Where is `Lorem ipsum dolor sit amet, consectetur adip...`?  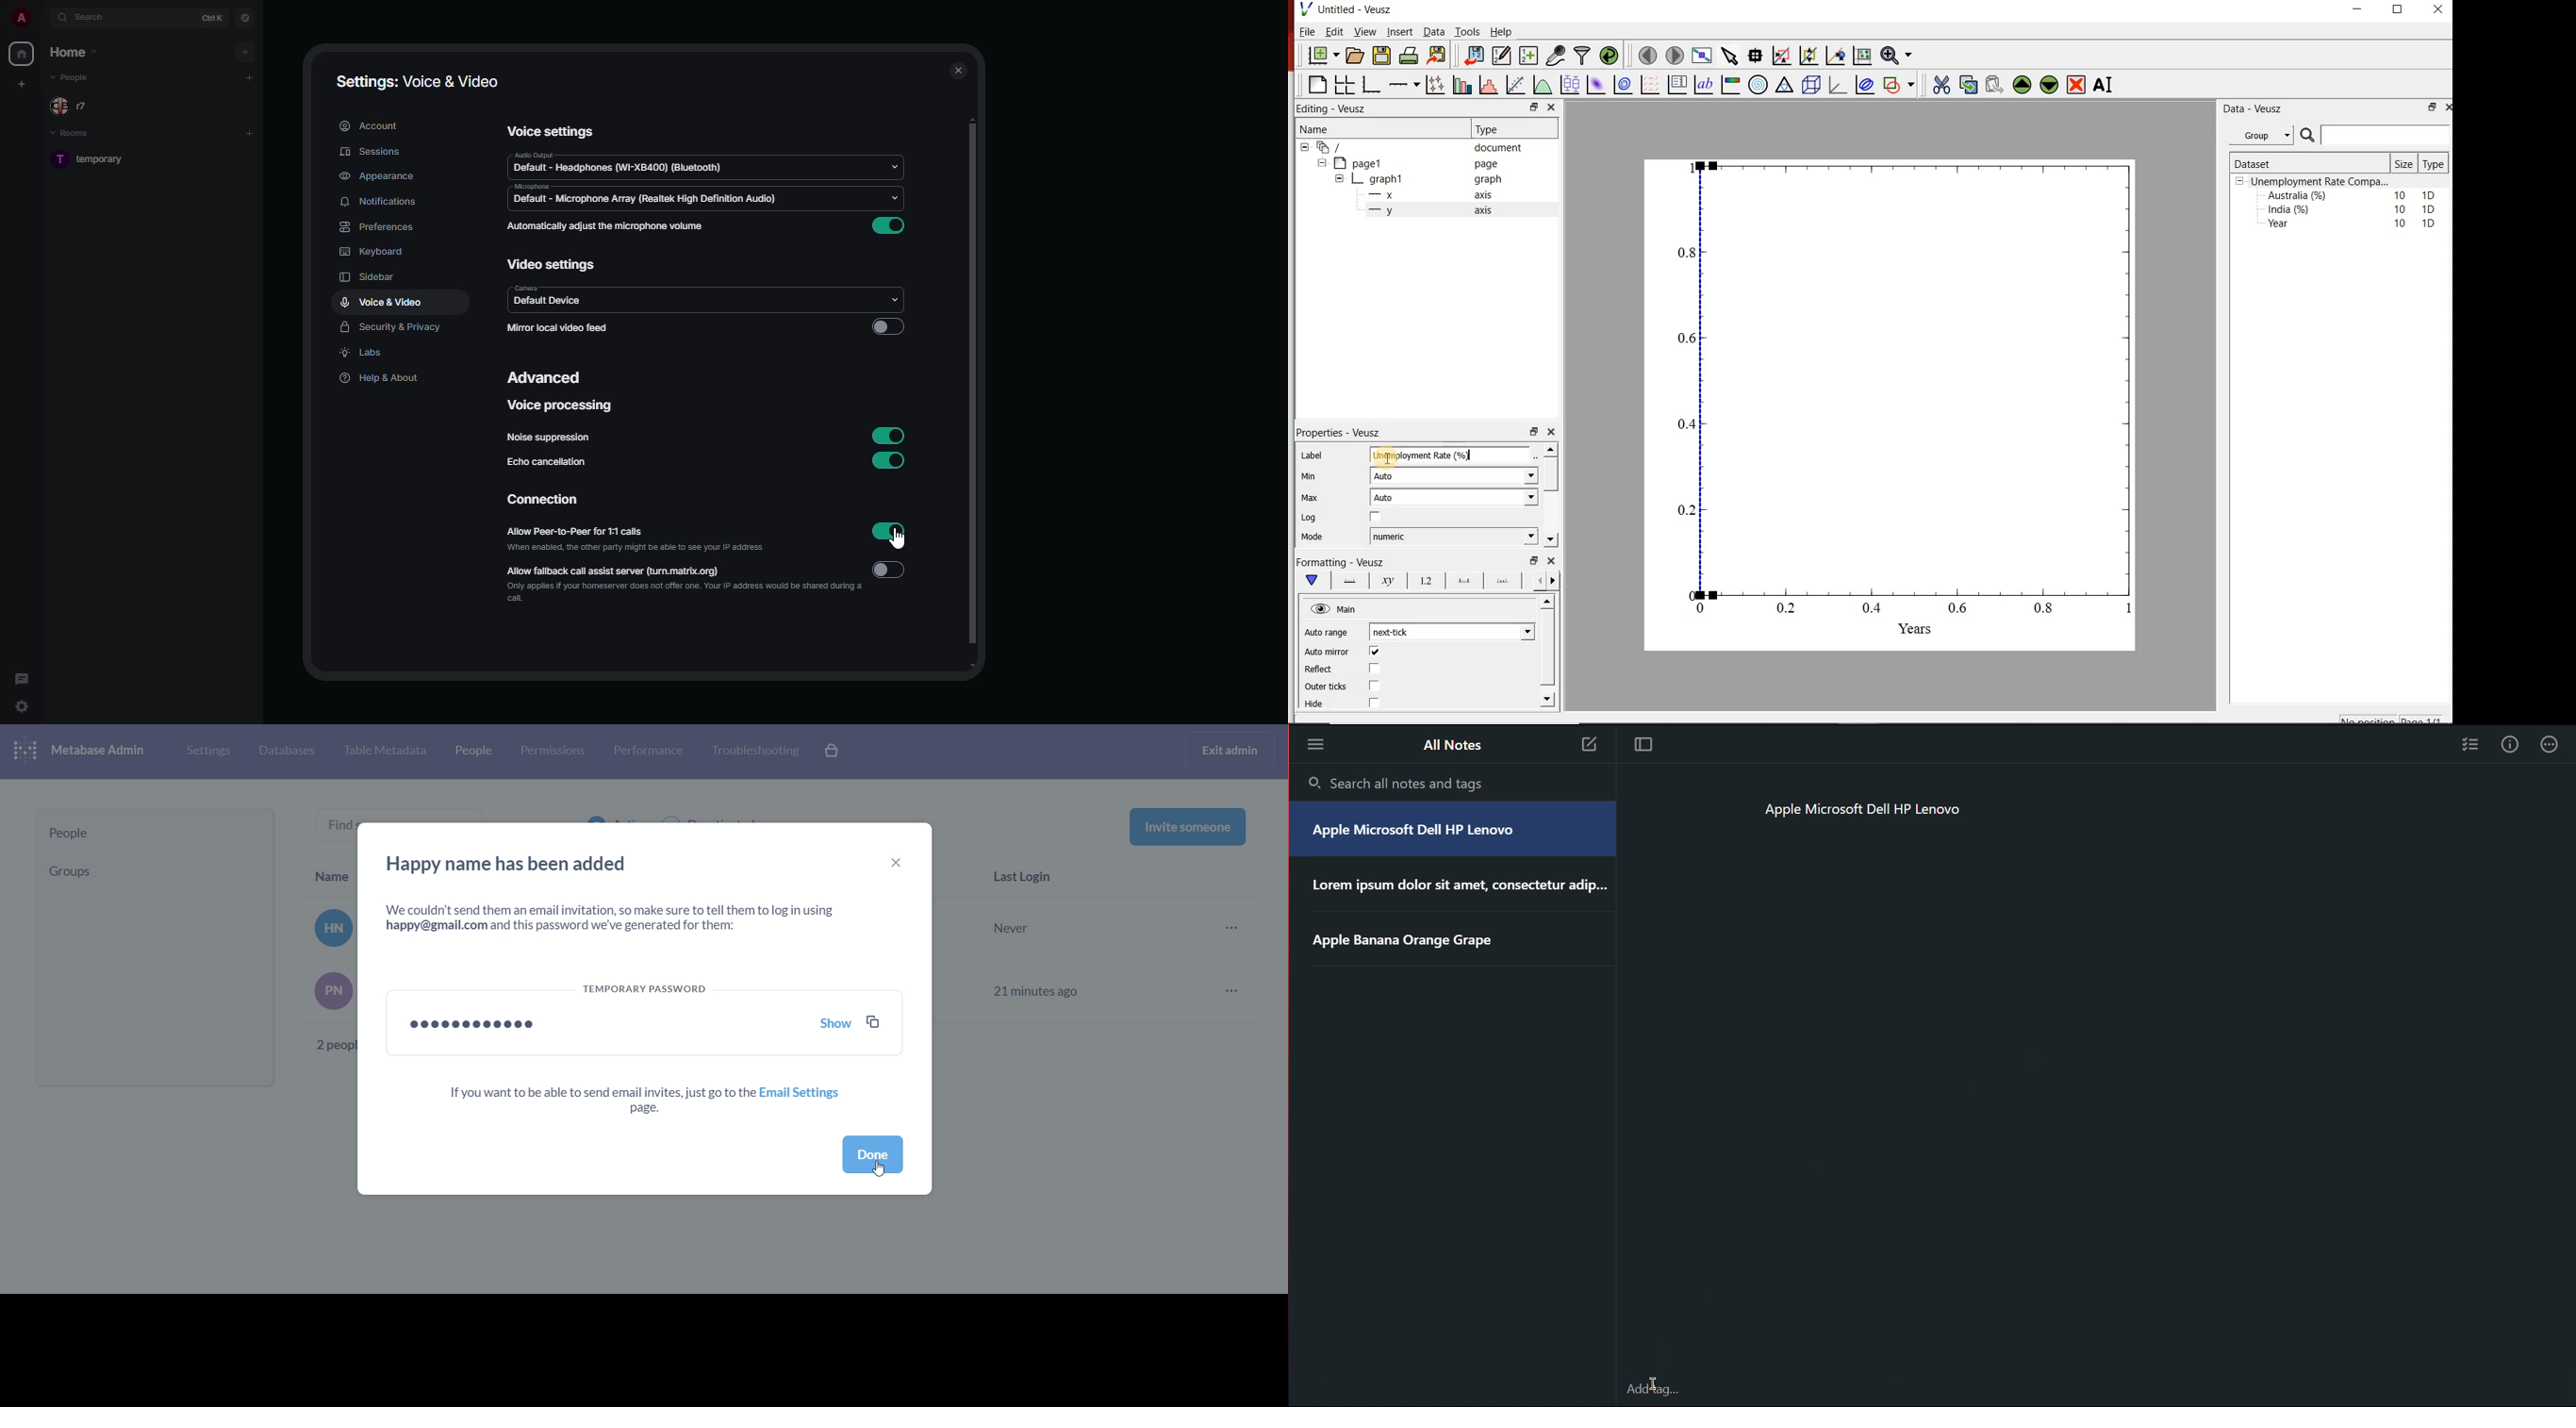 Lorem ipsum dolor sit amet, consectetur adip... is located at coordinates (1457, 887).